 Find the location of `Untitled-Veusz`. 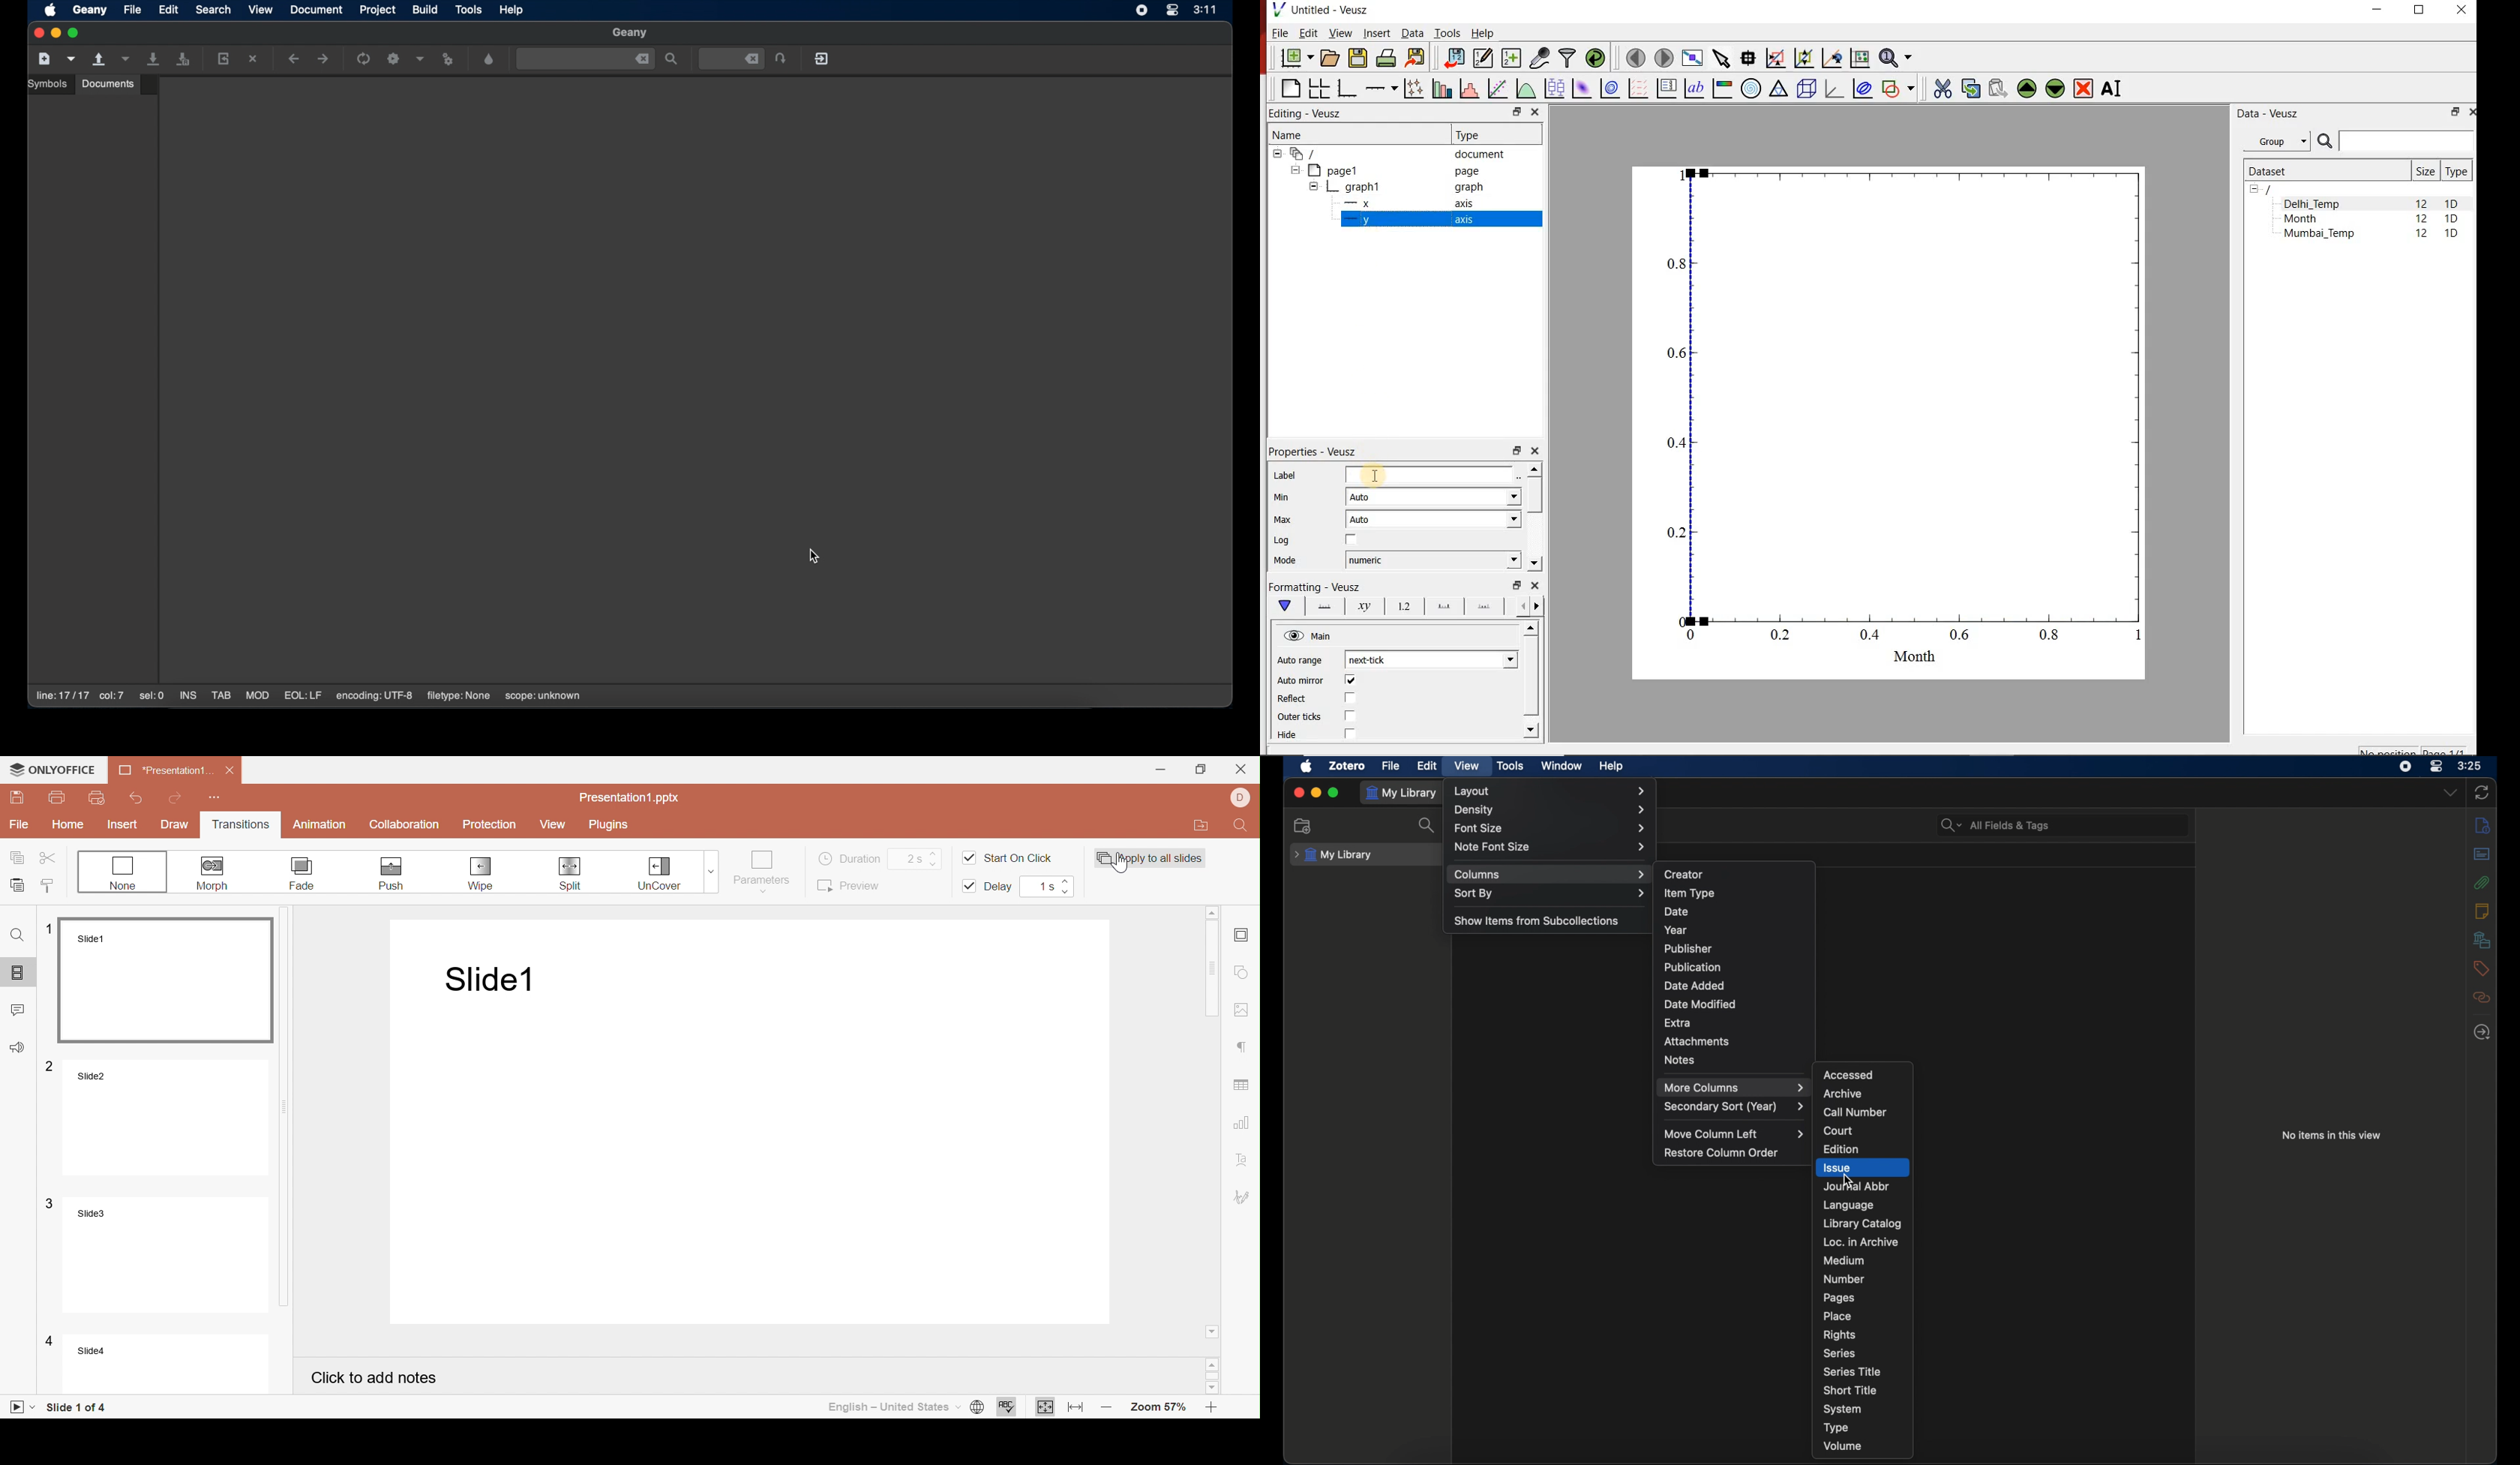

Untitled-Veusz is located at coordinates (1324, 9).